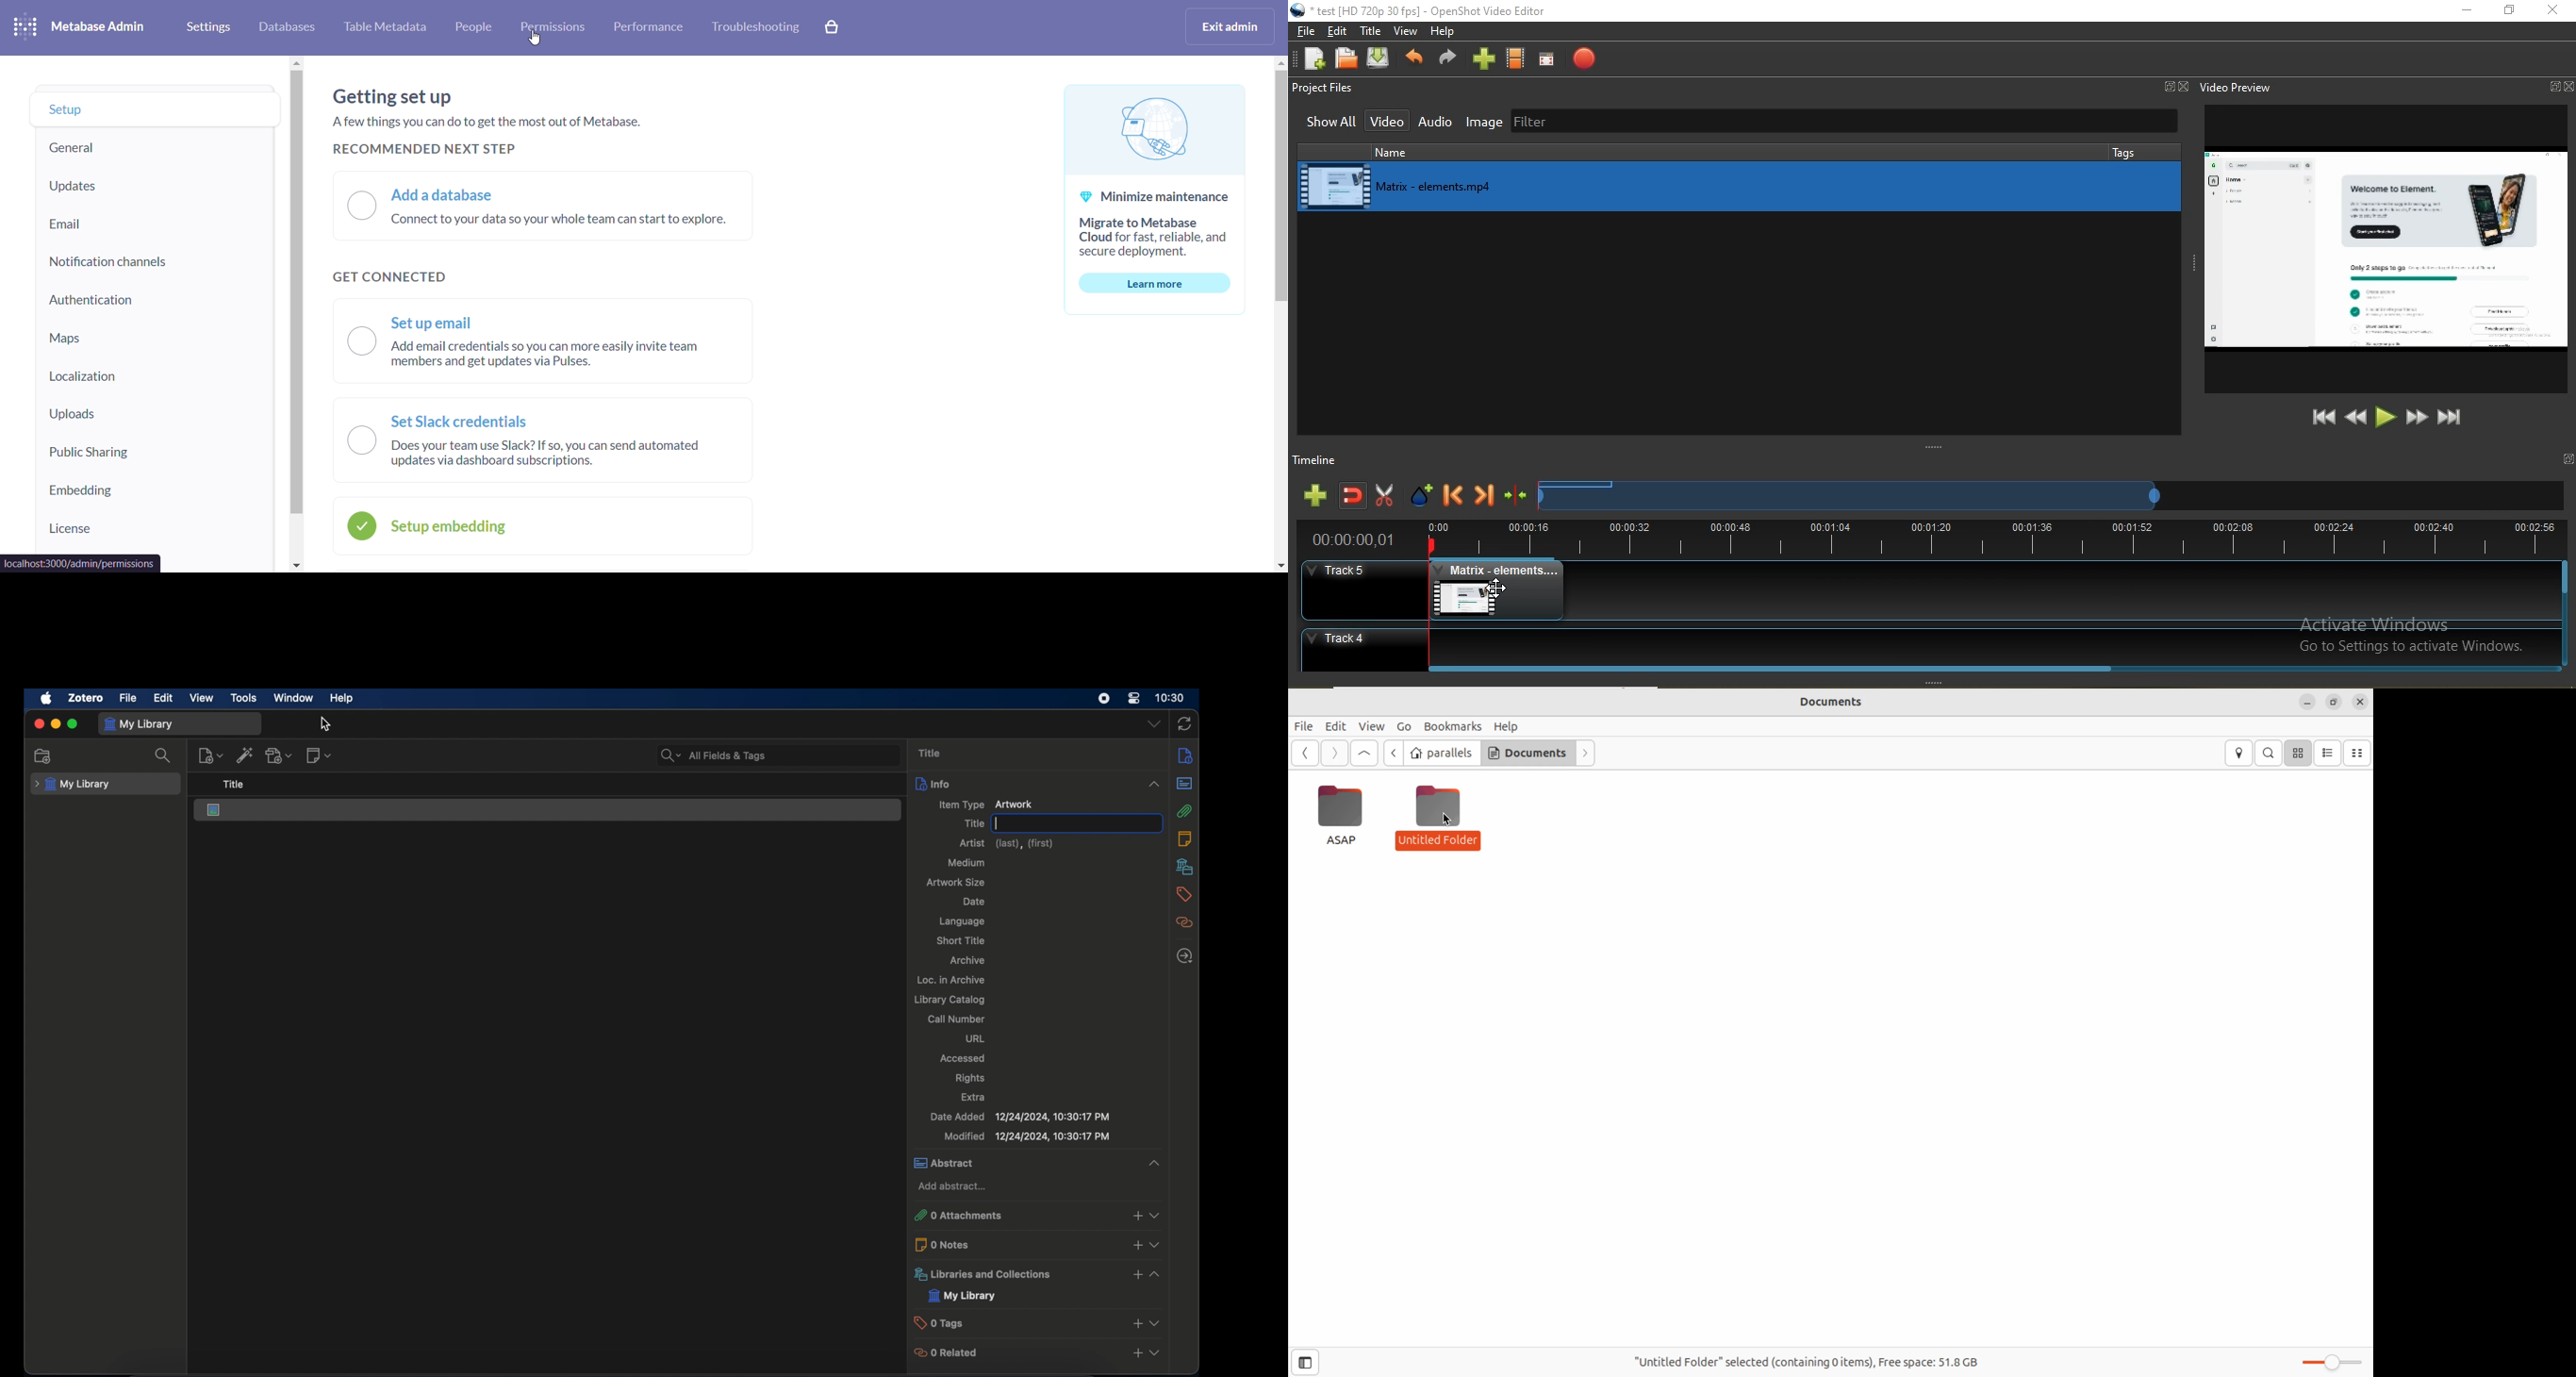  Describe the element at coordinates (714, 755) in the screenshot. I see `all fields & tags` at that location.